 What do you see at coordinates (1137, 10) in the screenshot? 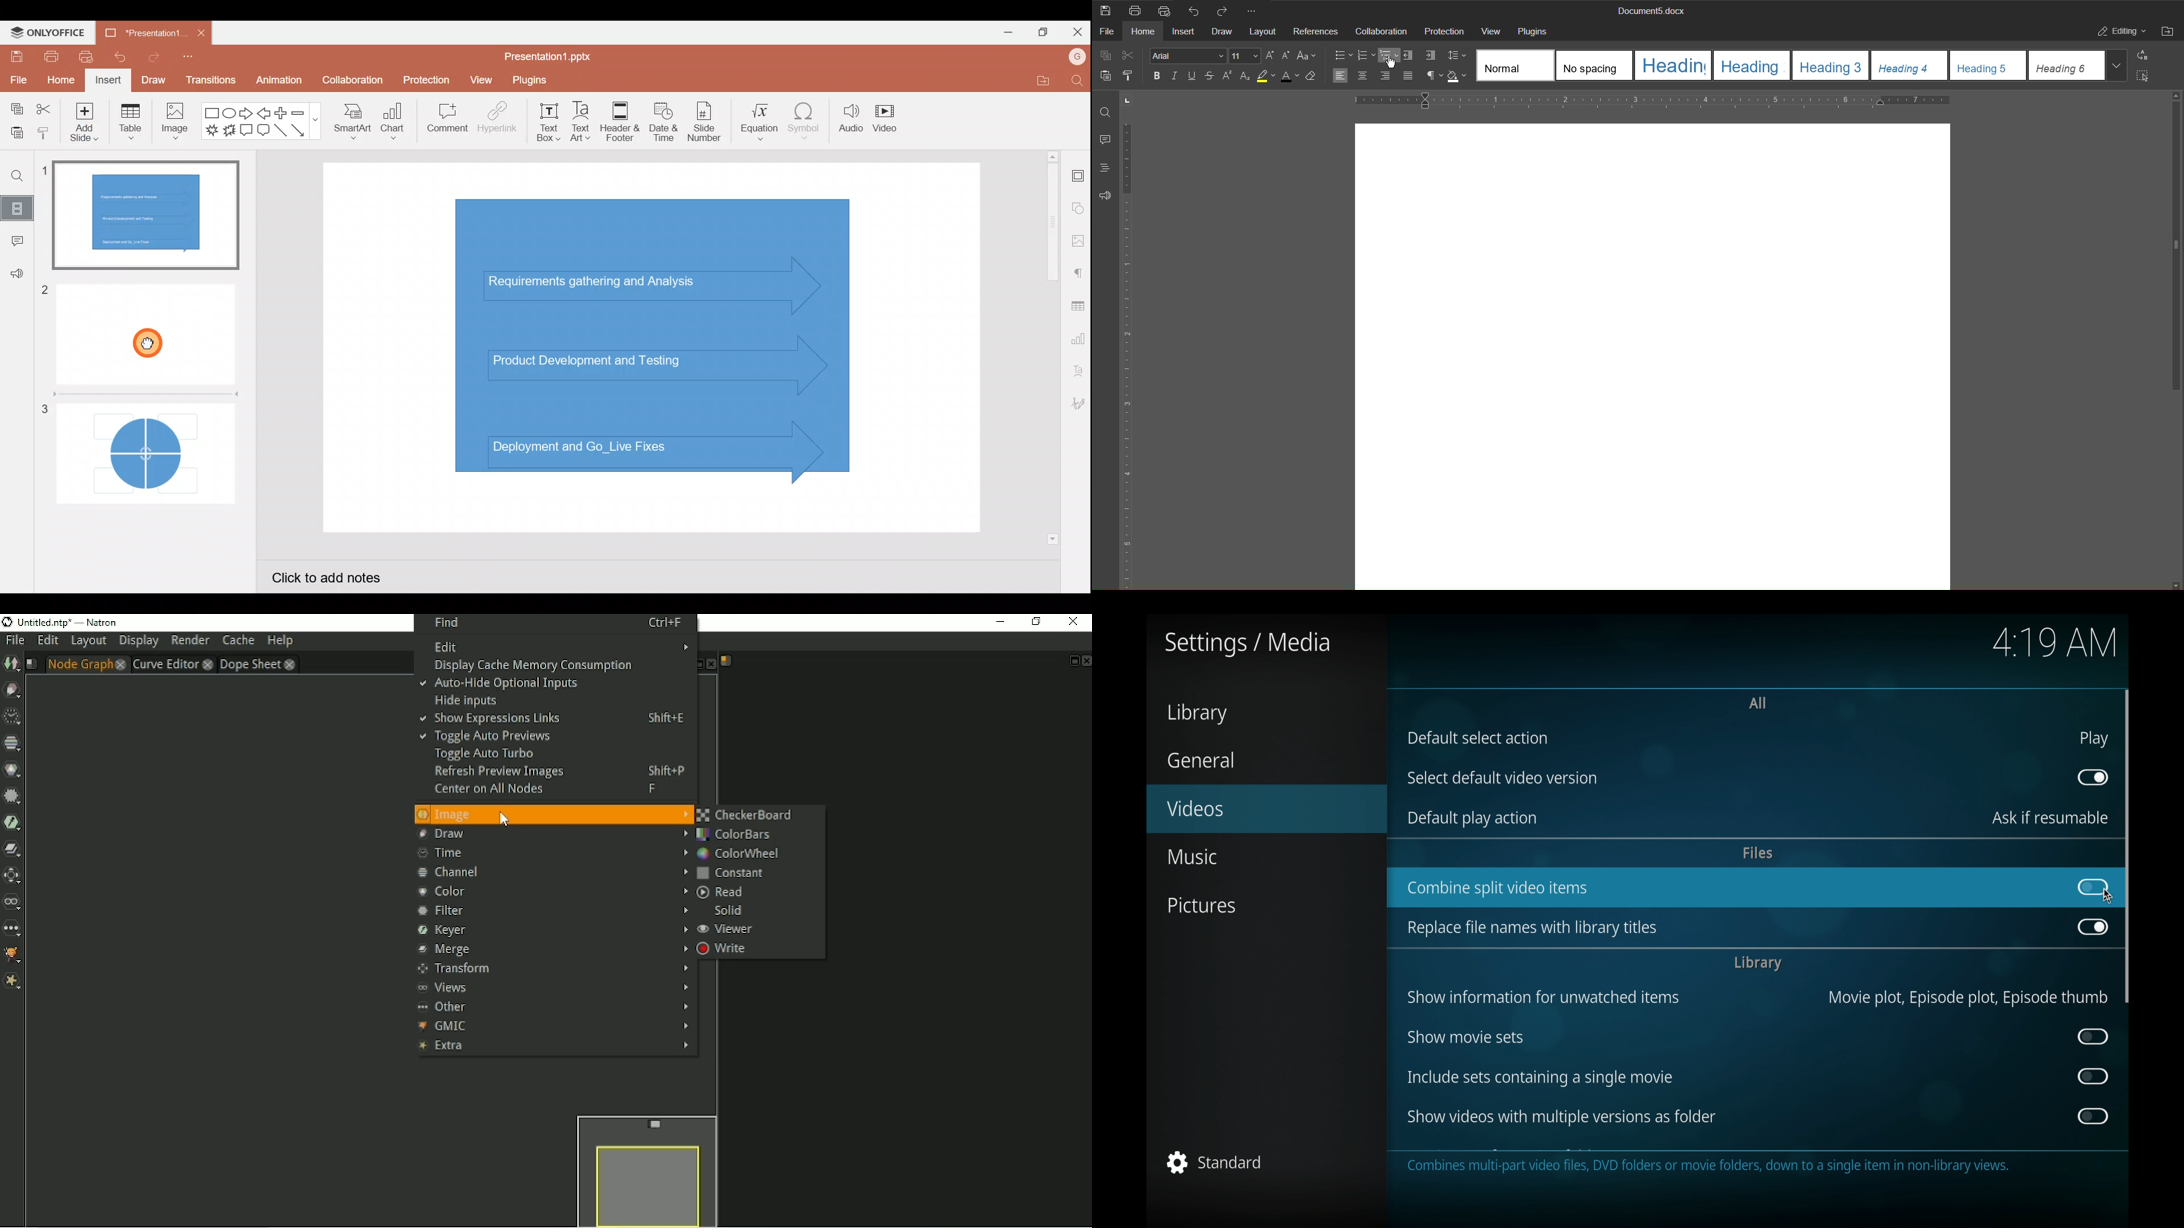
I see `Print` at bounding box center [1137, 10].